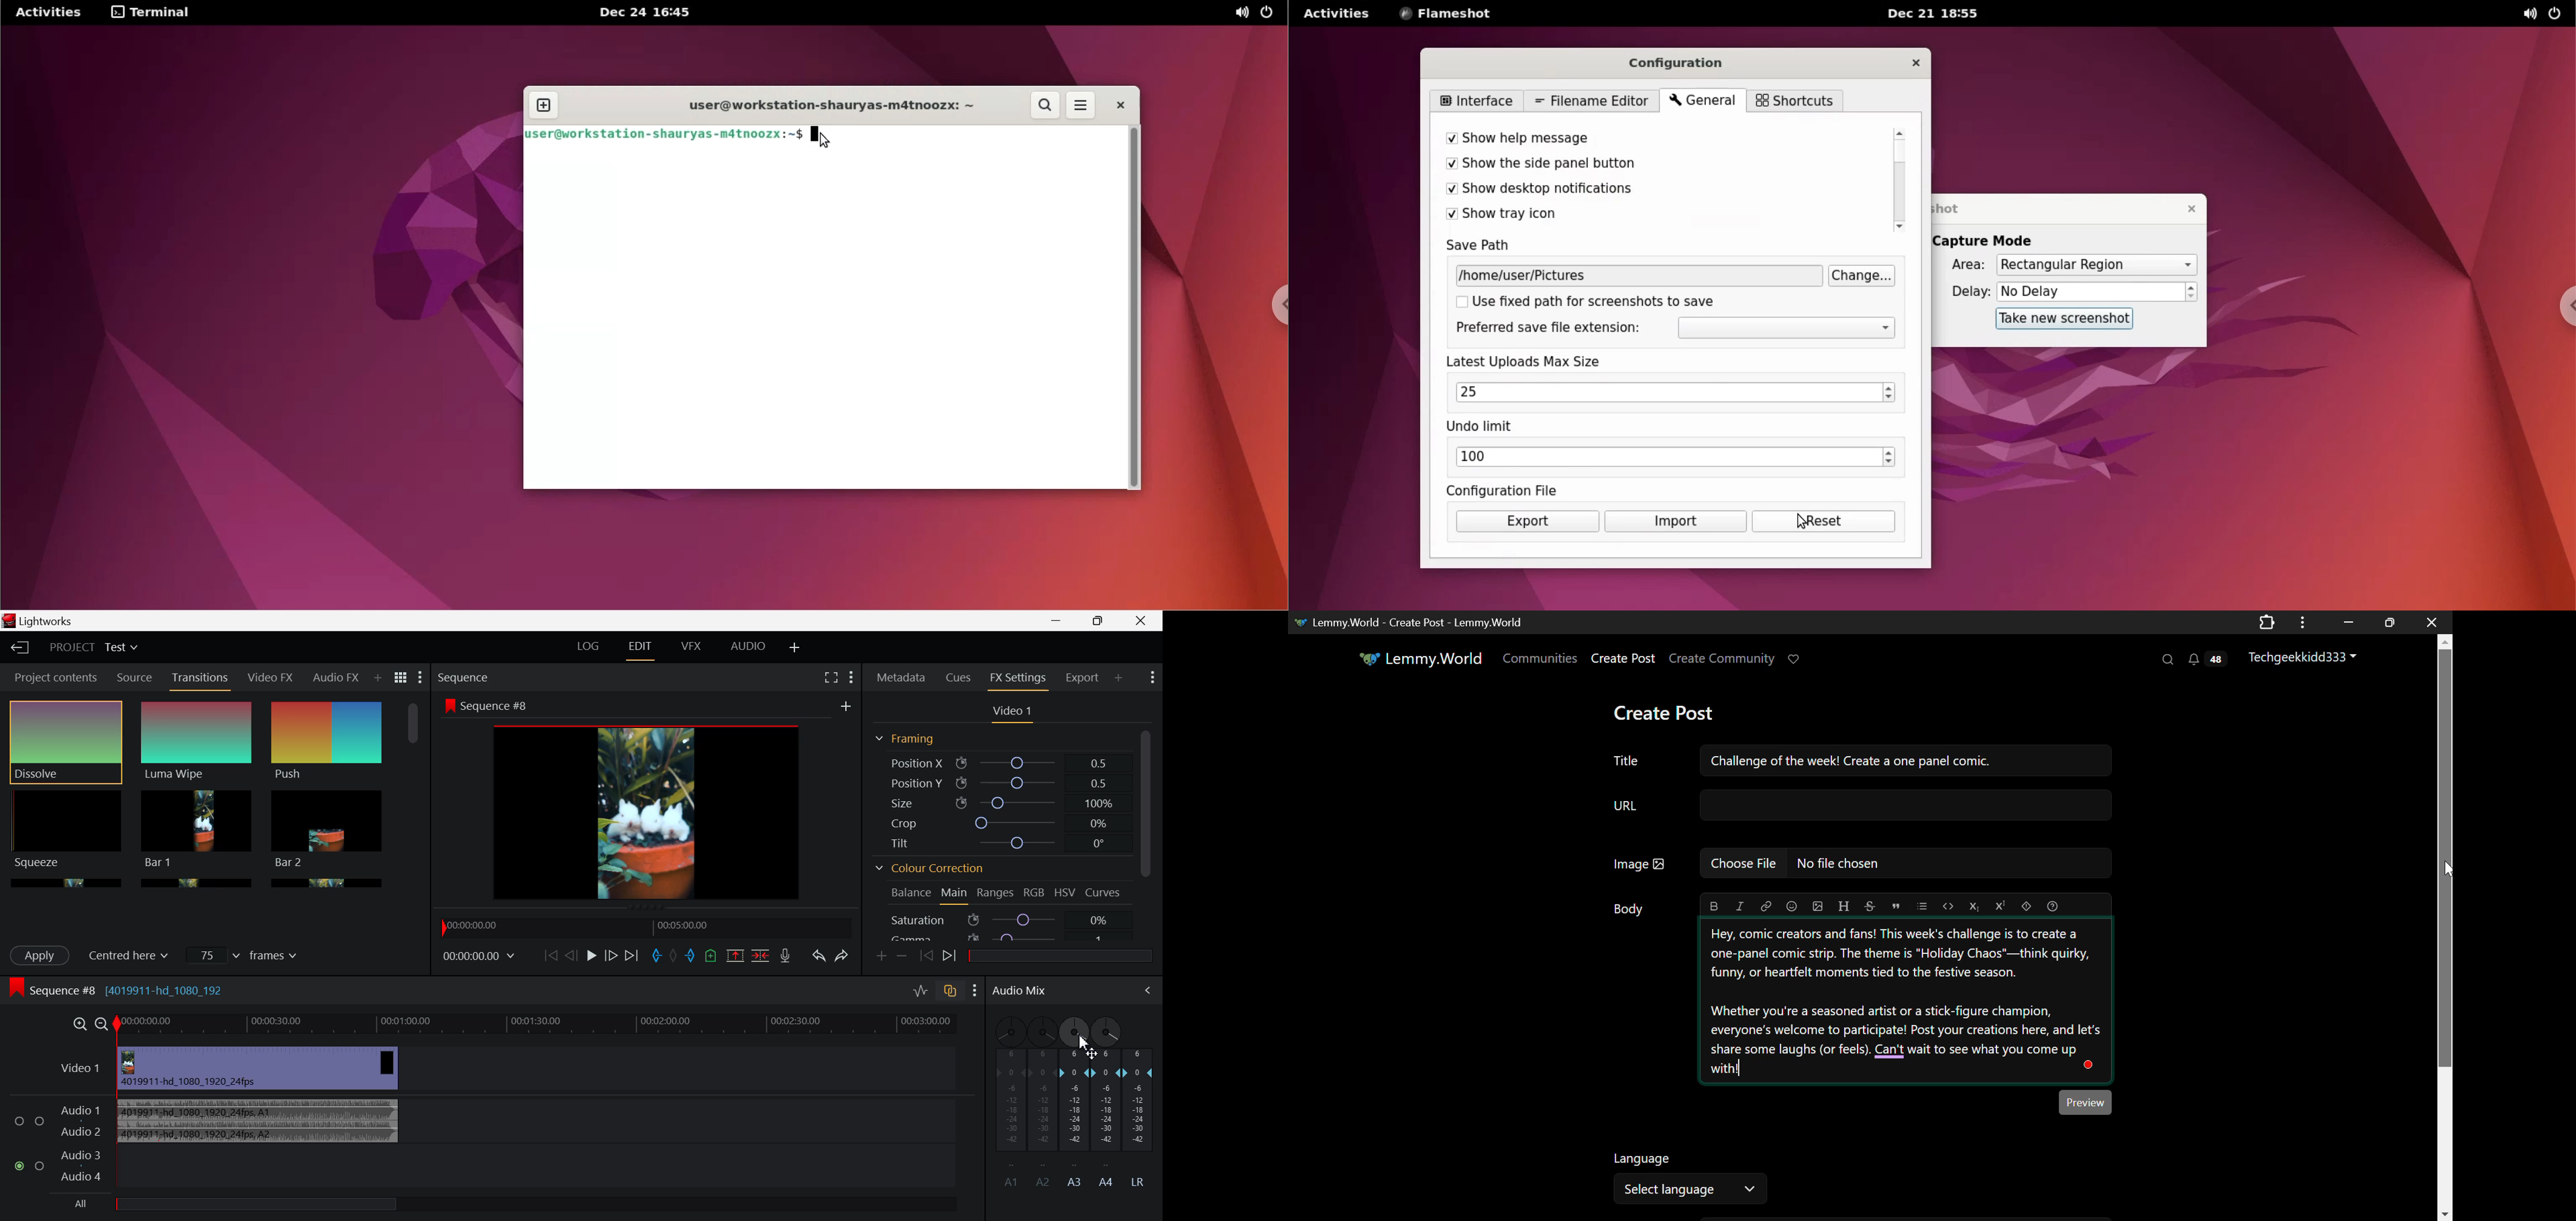 This screenshot has height=1232, width=2576. Describe the element at coordinates (1057, 621) in the screenshot. I see `Restore Down` at that location.